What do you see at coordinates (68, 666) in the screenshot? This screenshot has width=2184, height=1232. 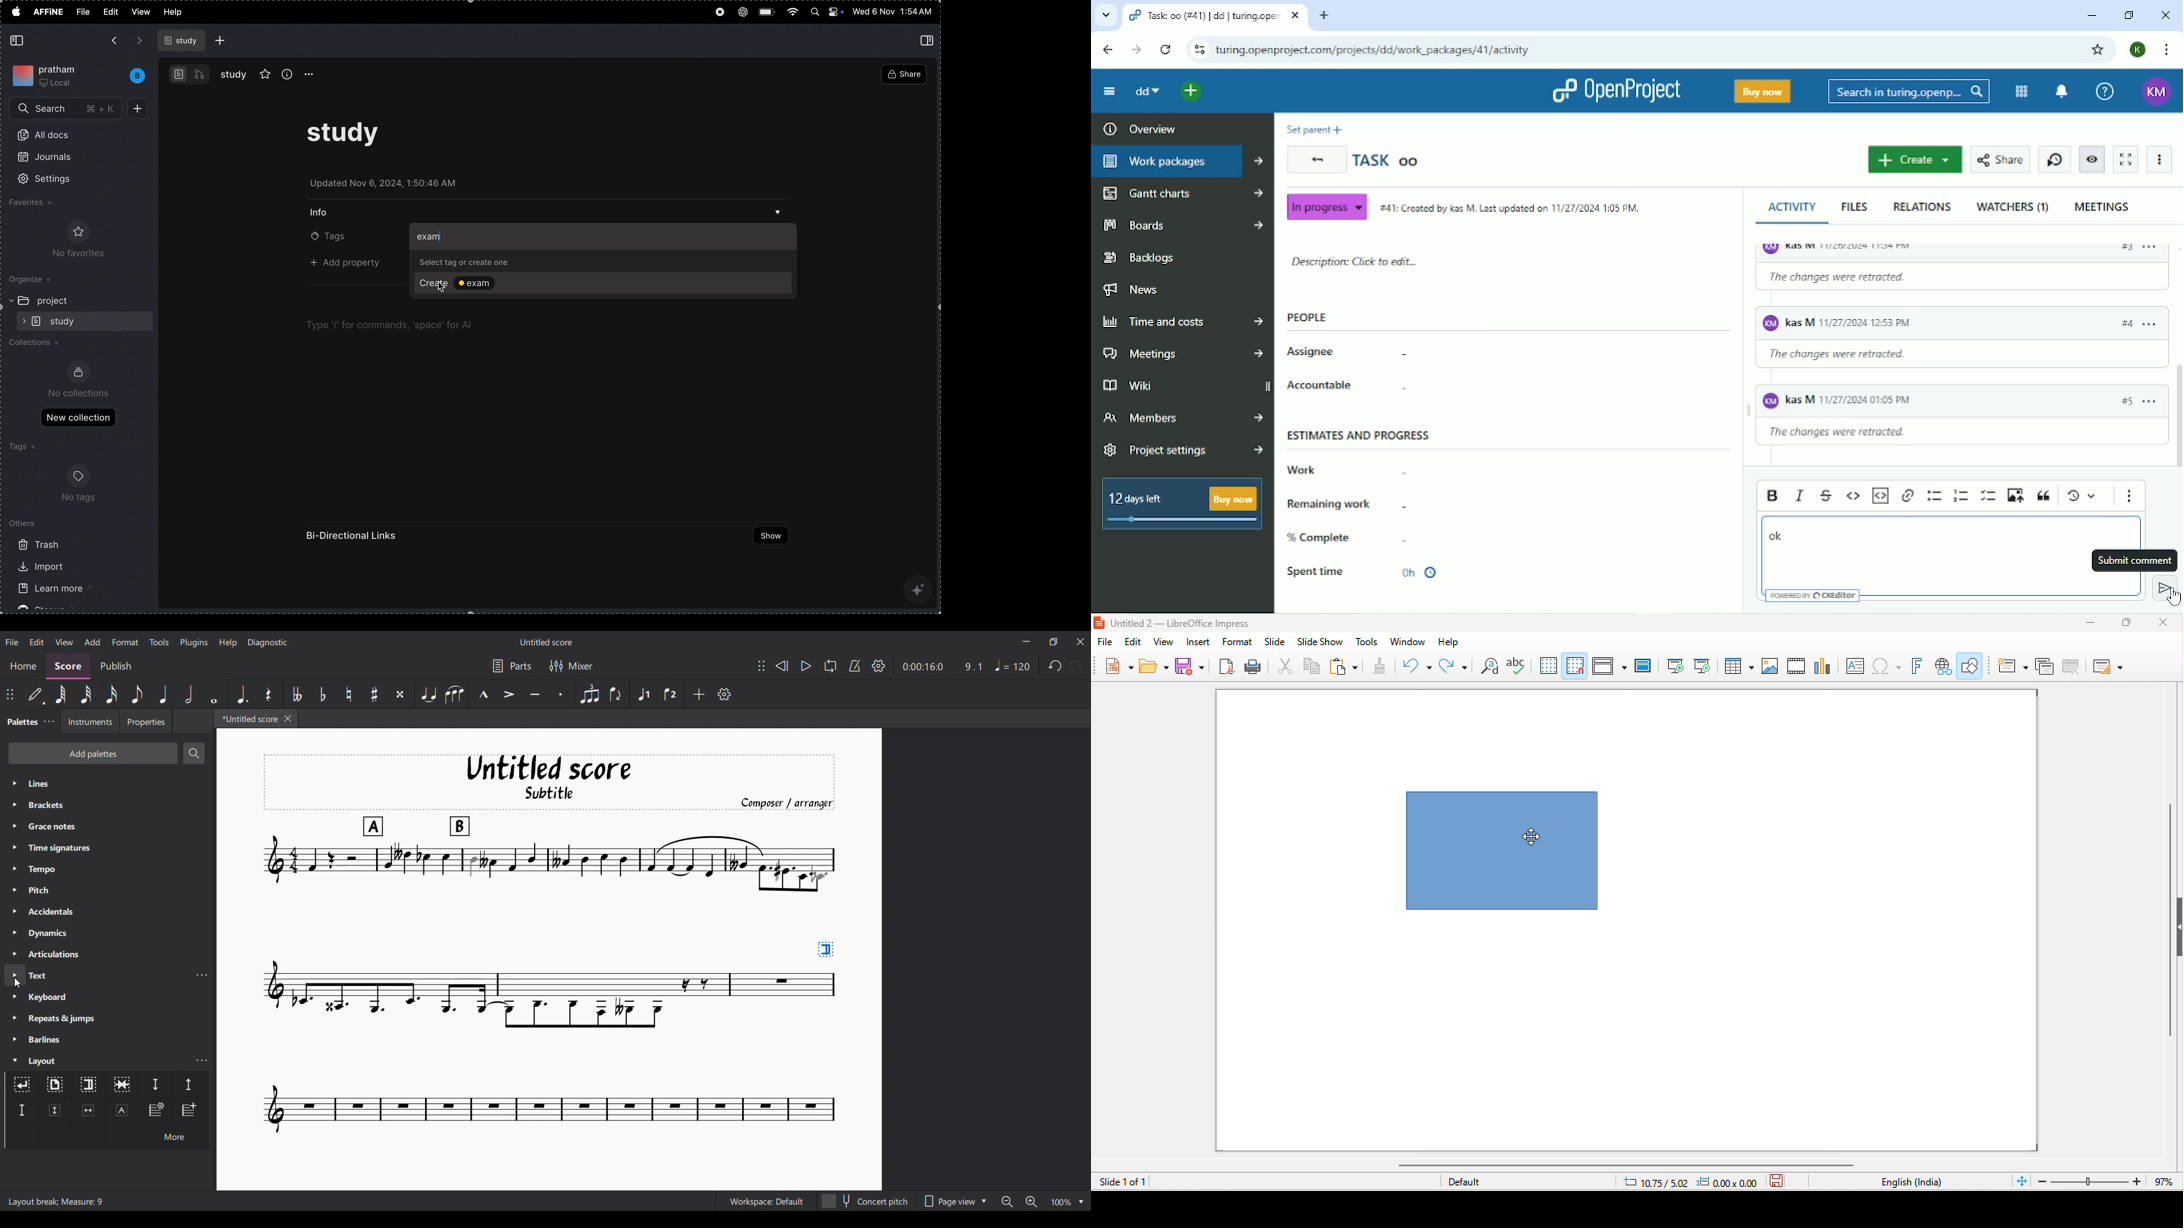 I see `Score, current section highlighted` at bounding box center [68, 666].